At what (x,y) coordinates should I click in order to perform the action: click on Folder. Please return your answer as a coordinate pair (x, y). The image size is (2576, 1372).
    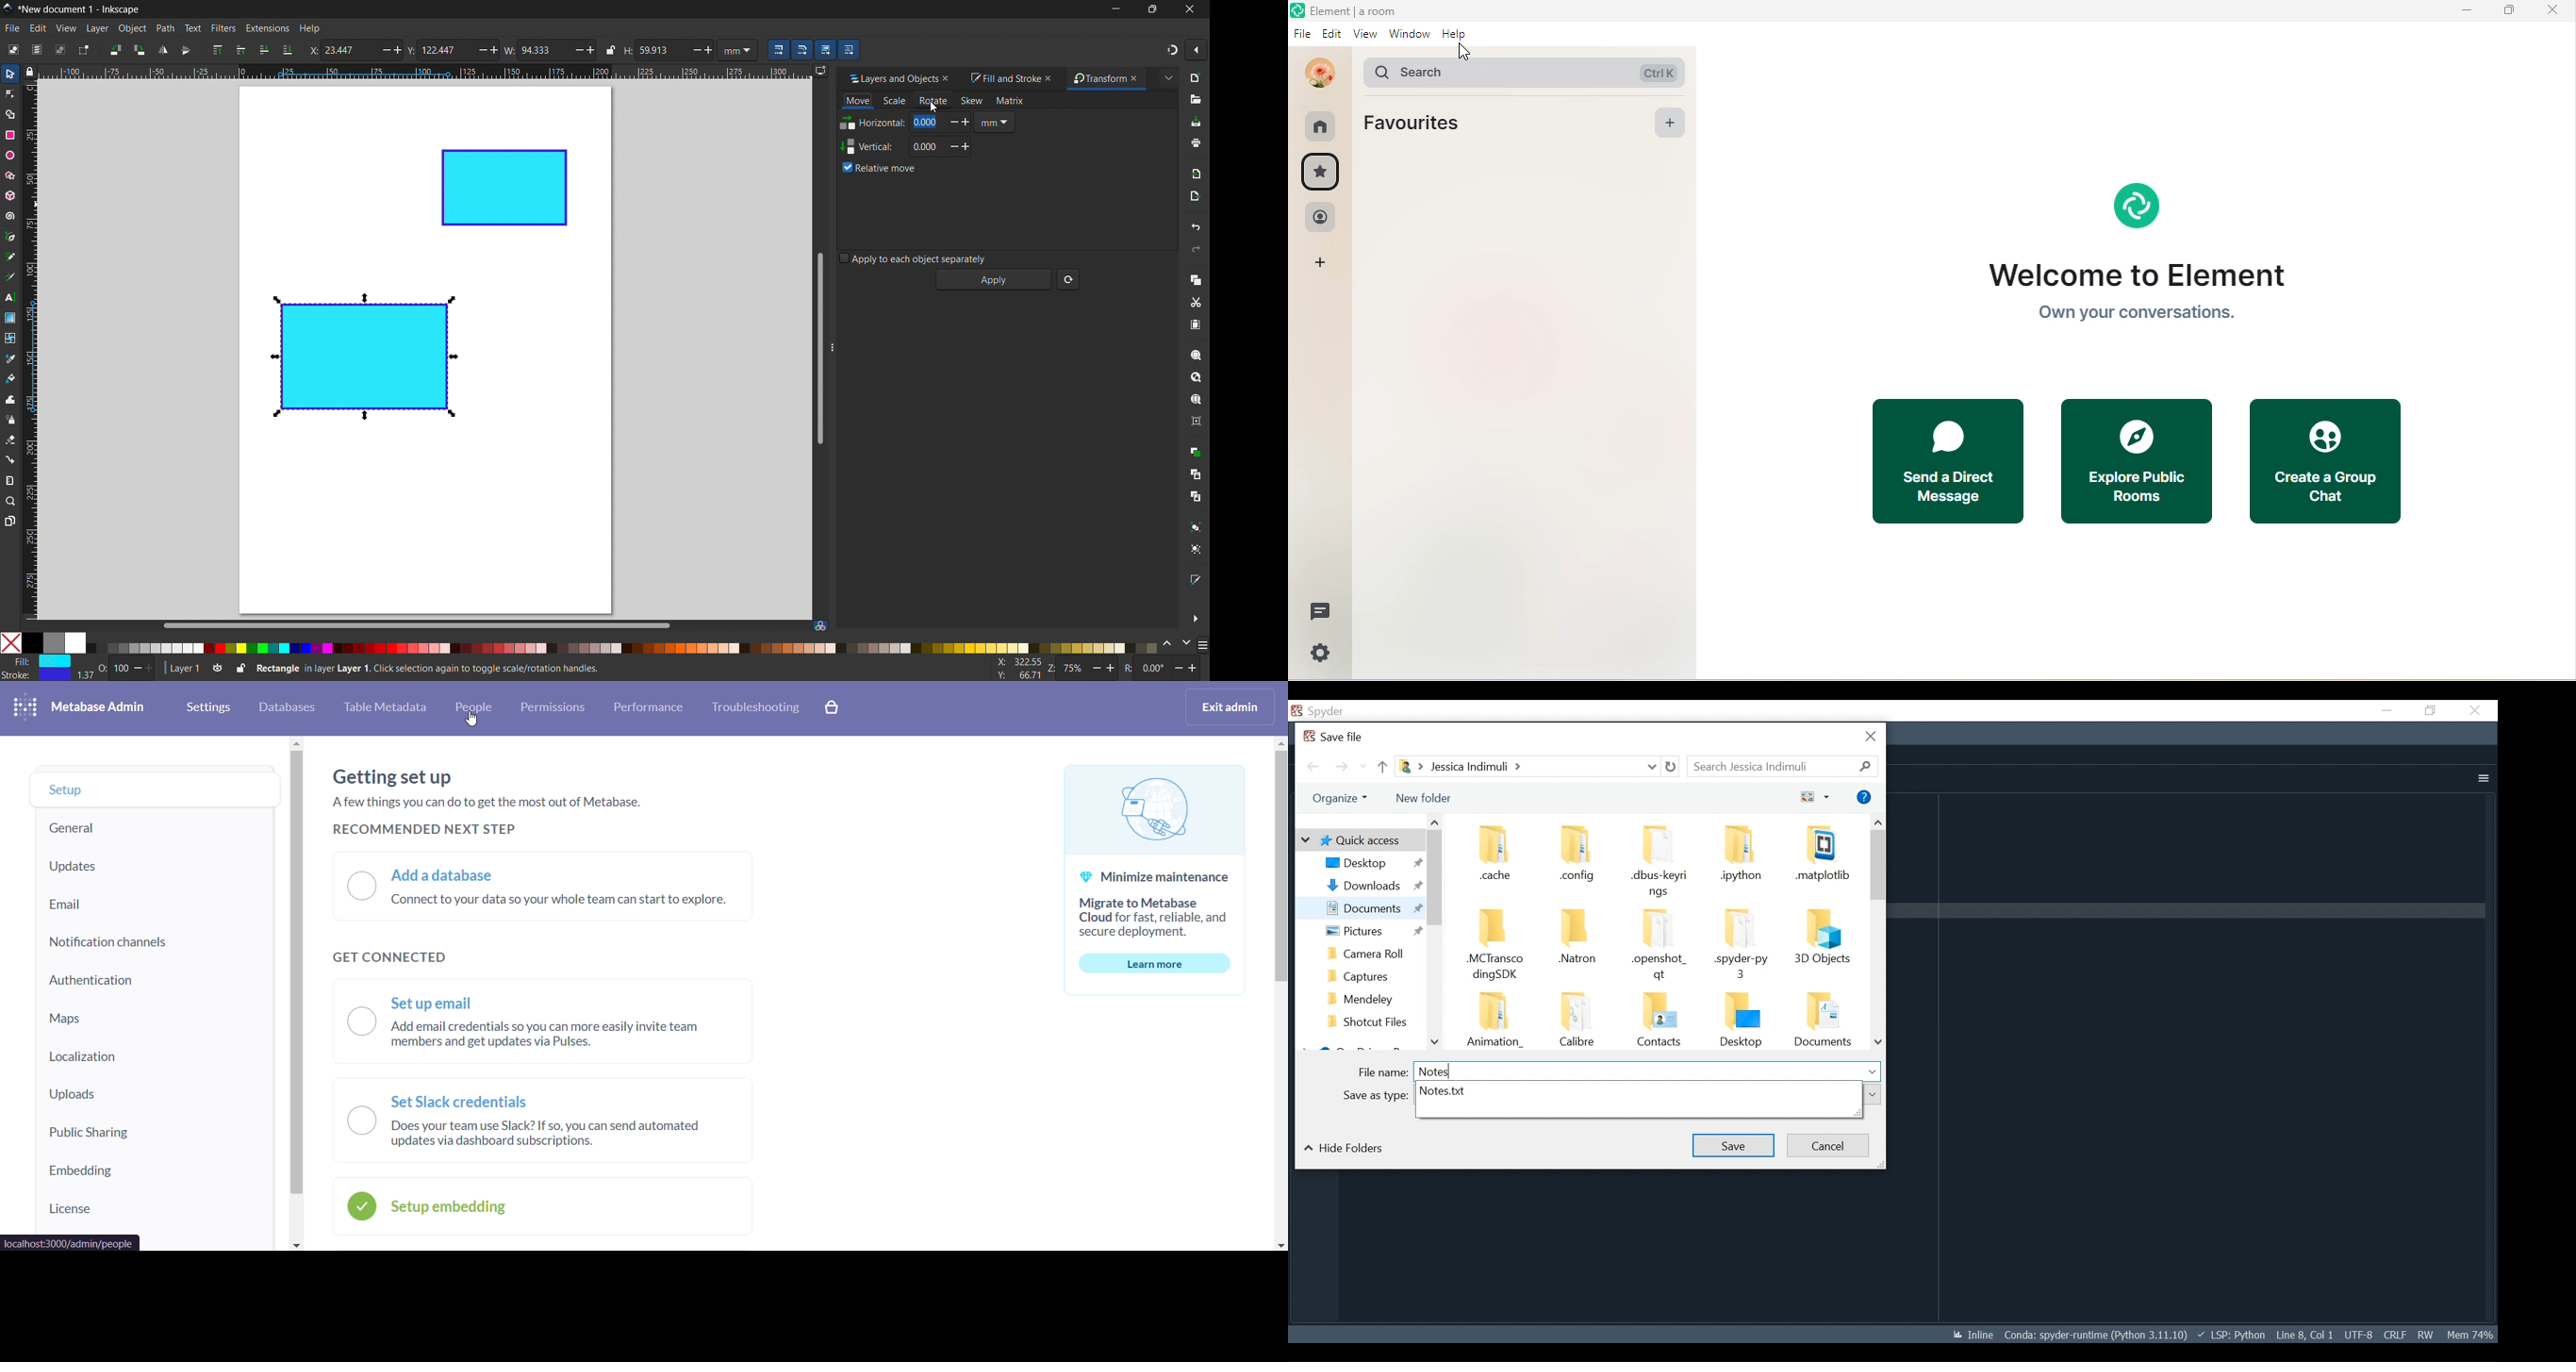
    Looking at the image, I should click on (1658, 1020).